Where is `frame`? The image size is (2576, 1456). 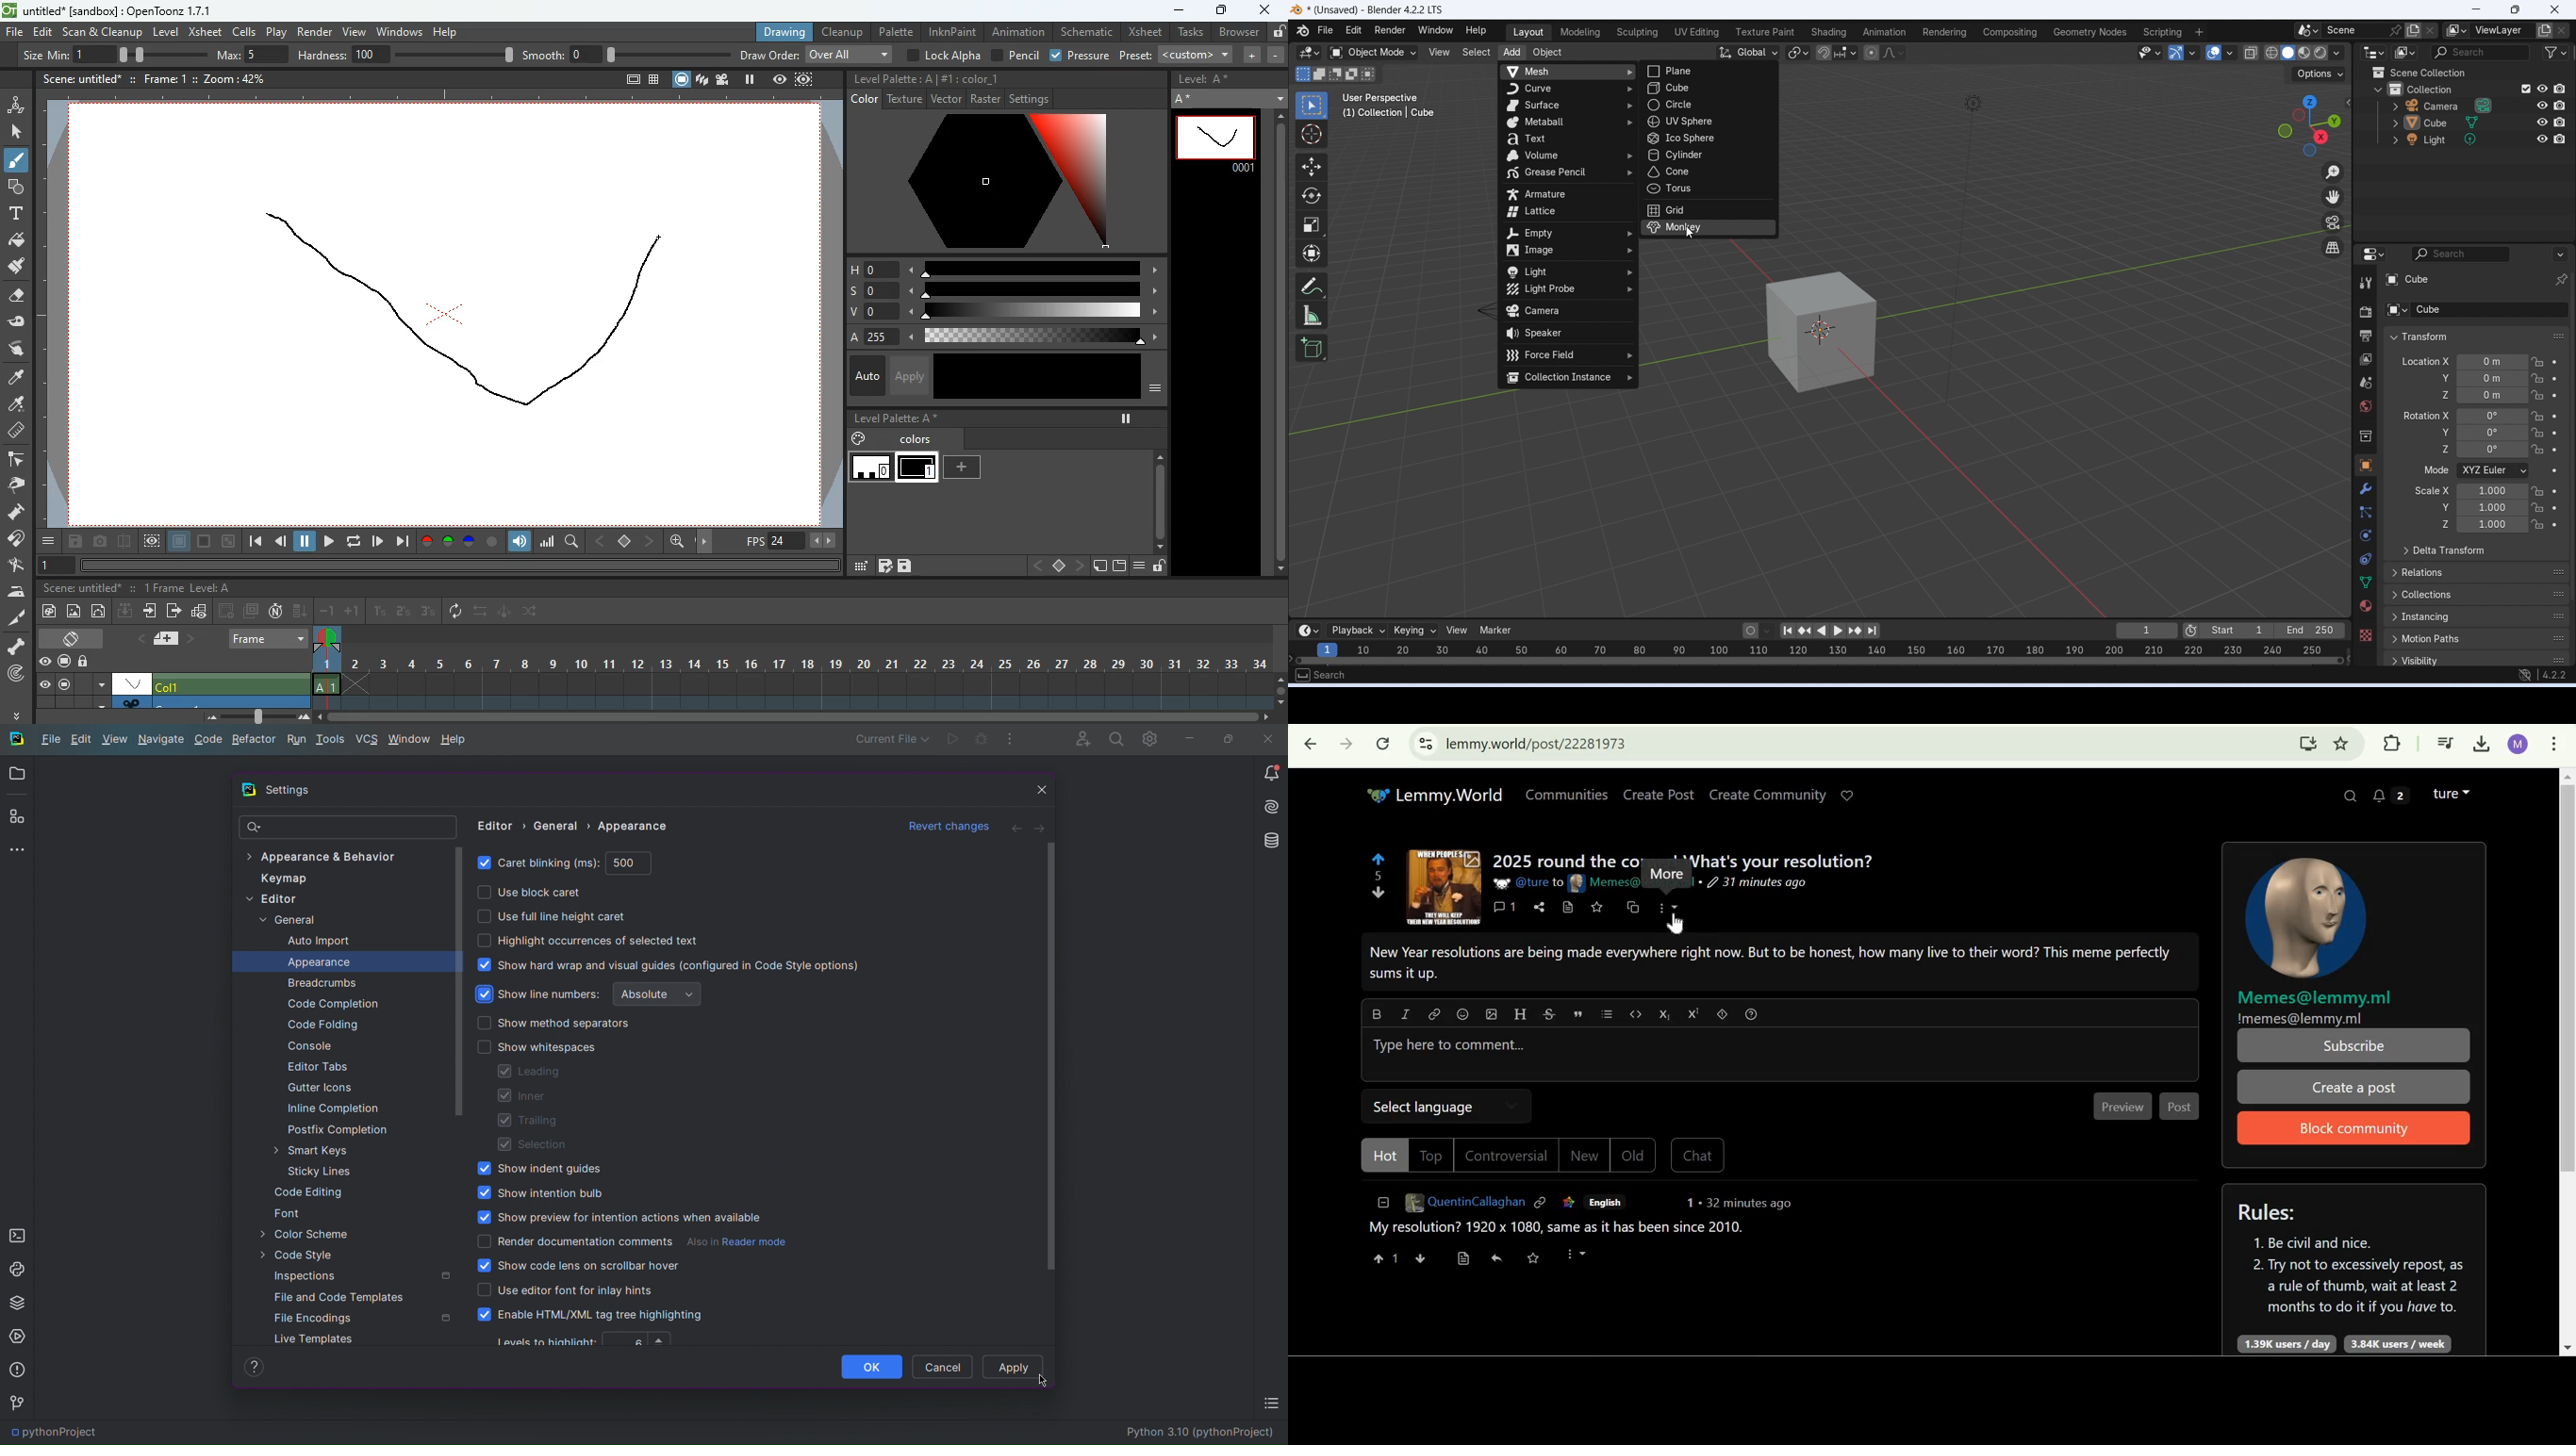
frame is located at coordinates (157, 77).